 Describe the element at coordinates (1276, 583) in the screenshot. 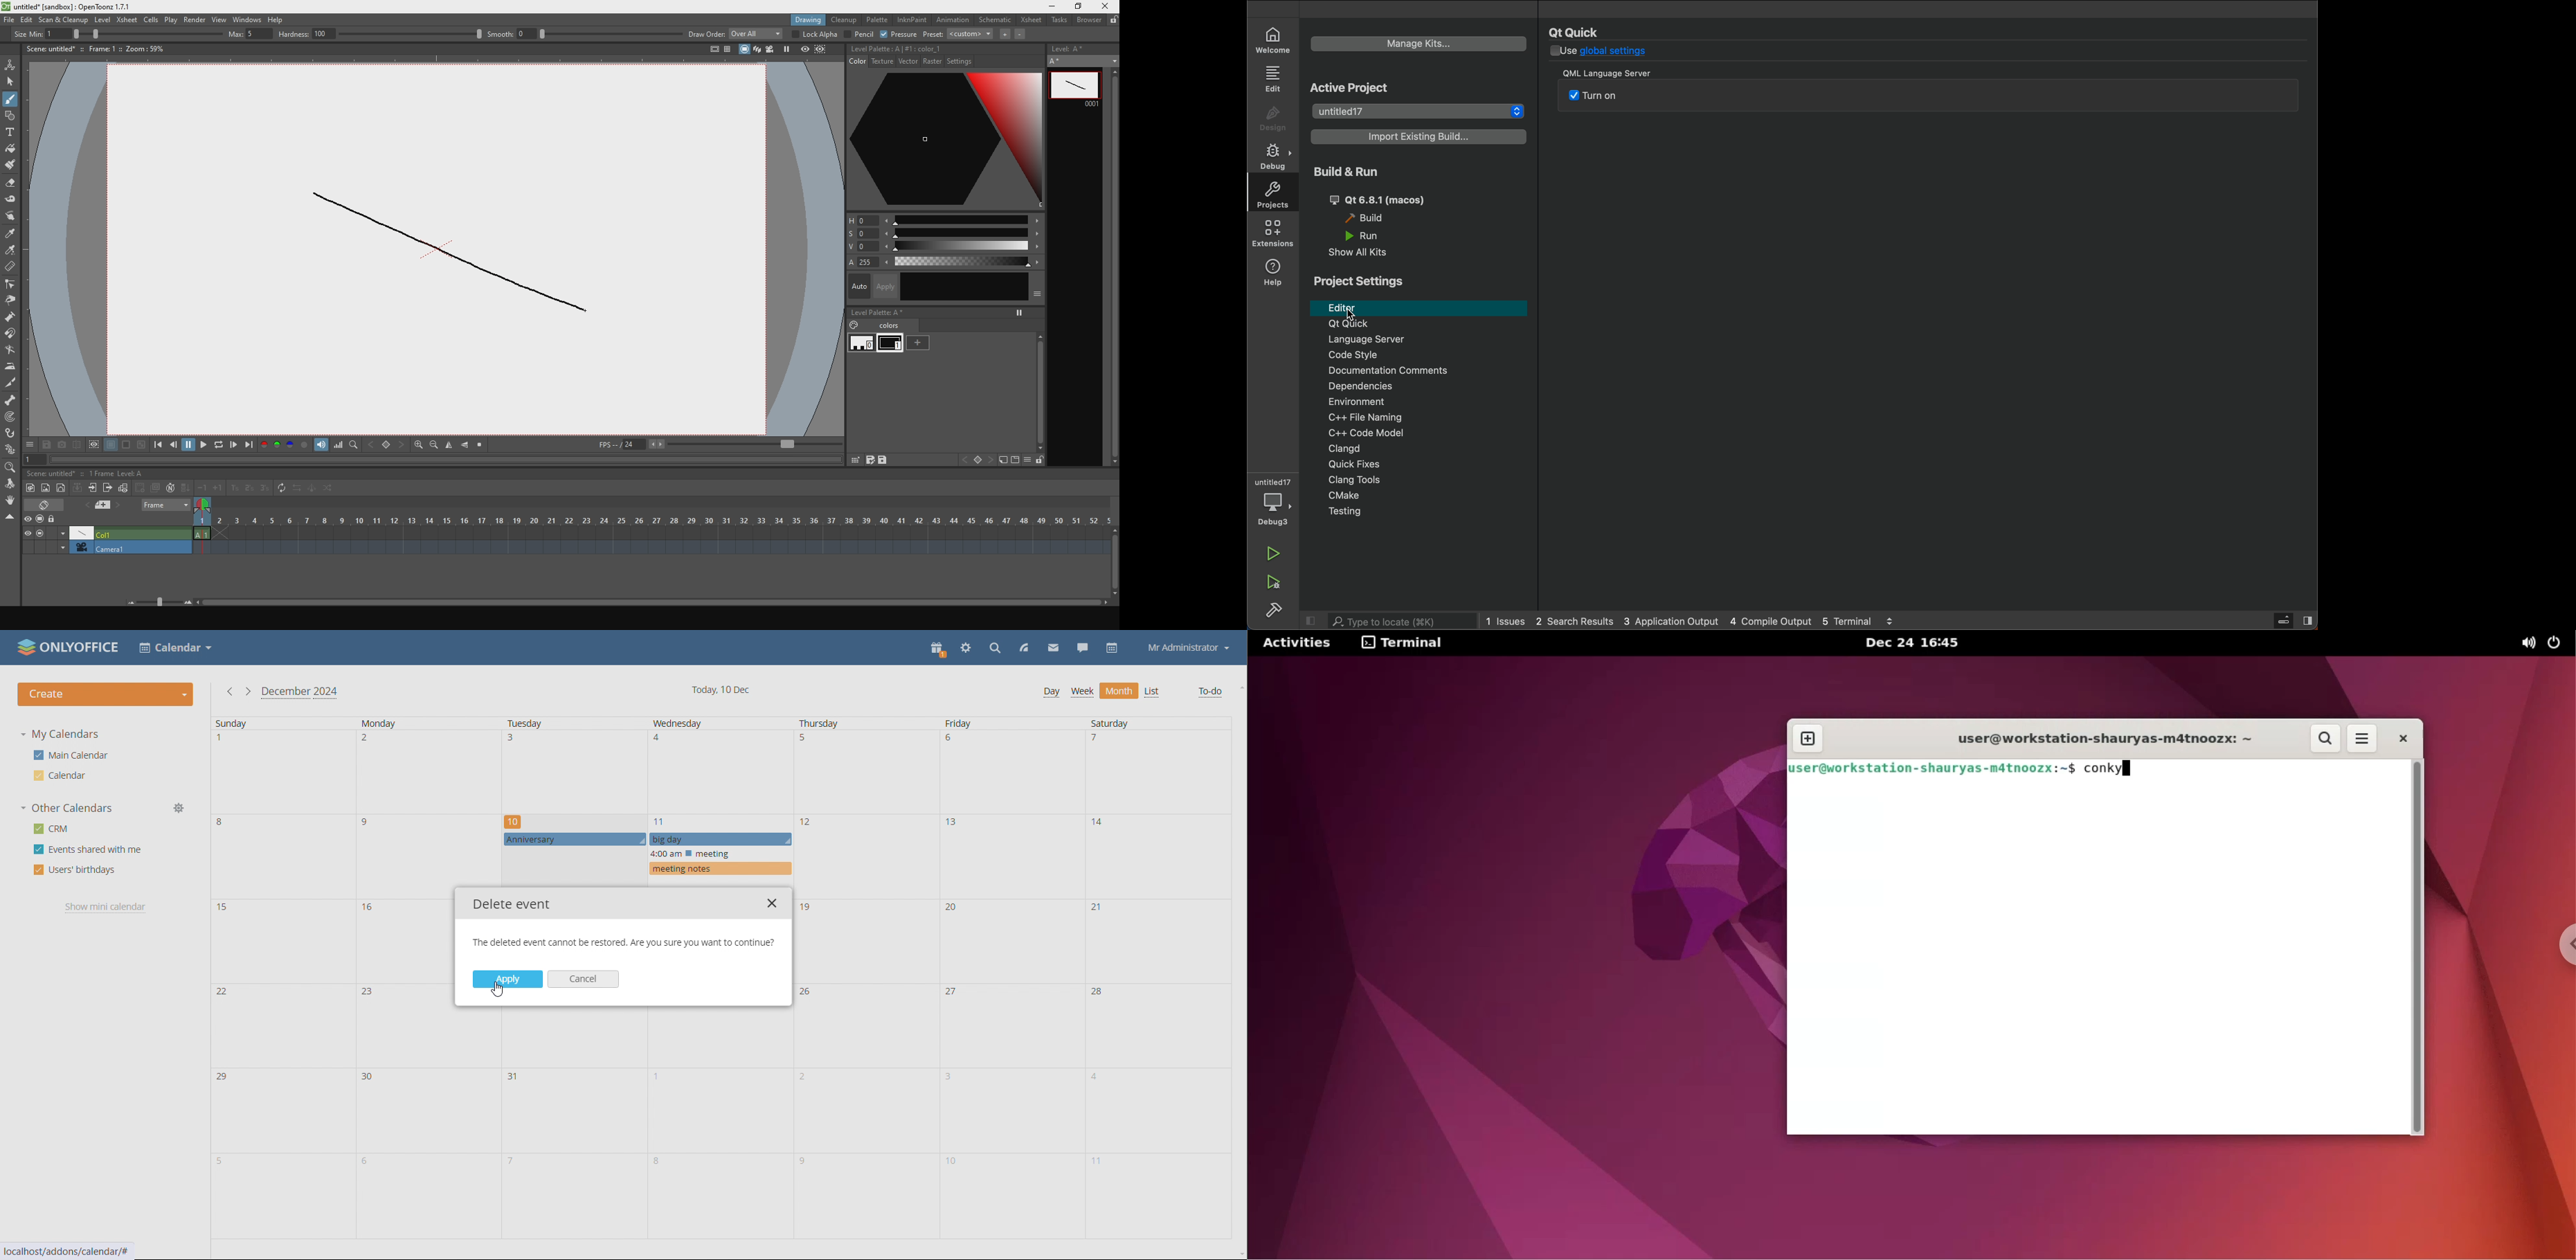

I see `run and build` at that location.